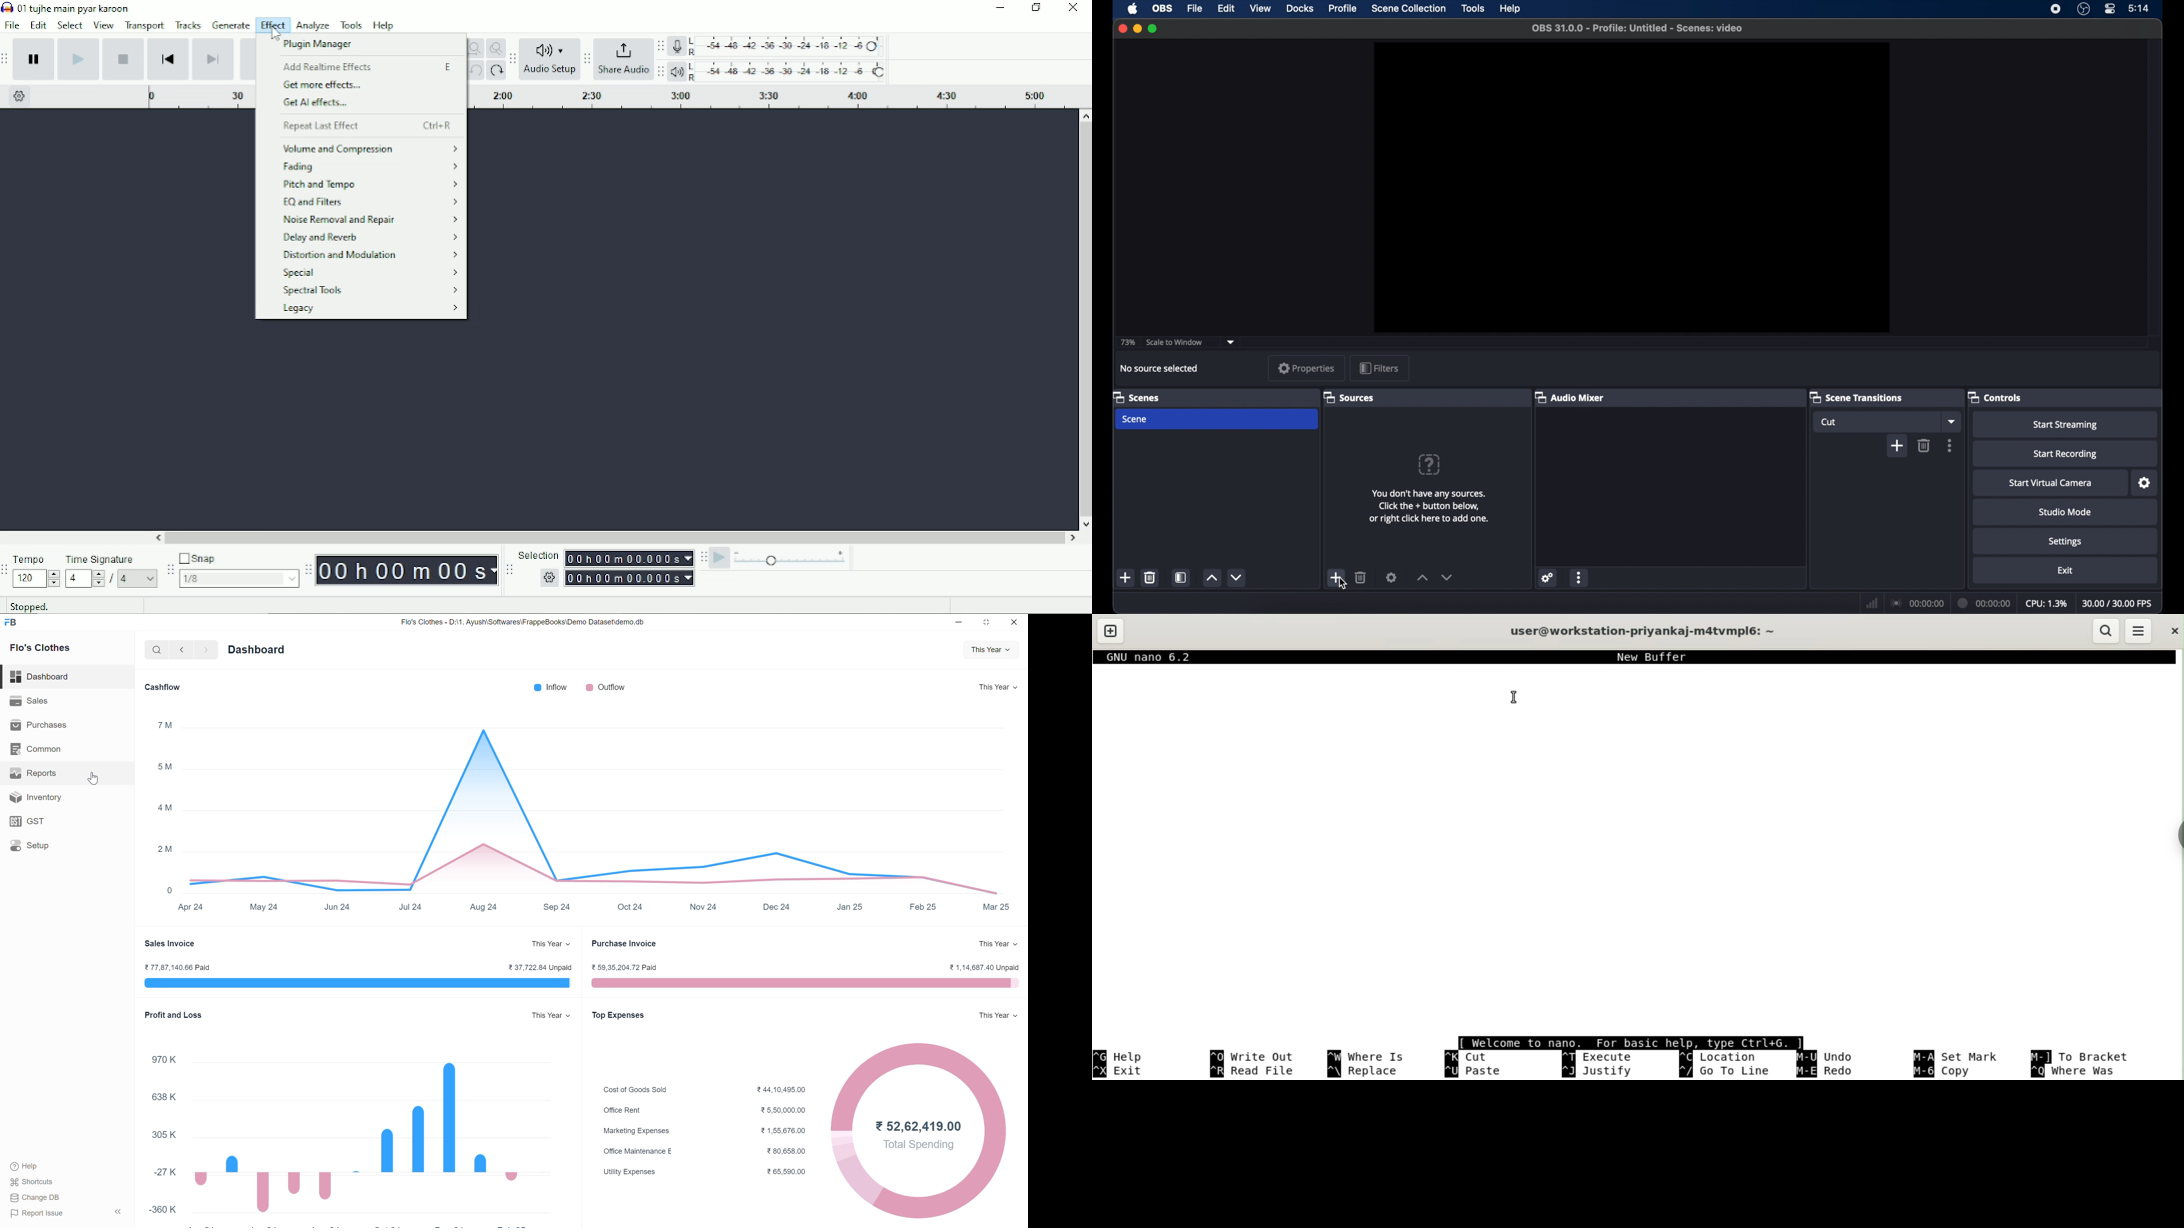 The width and height of the screenshot is (2184, 1232). What do you see at coordinates (633, 1173) in the screenshot?
I see `Utility Expenses` at bounding box center [633, 1173].